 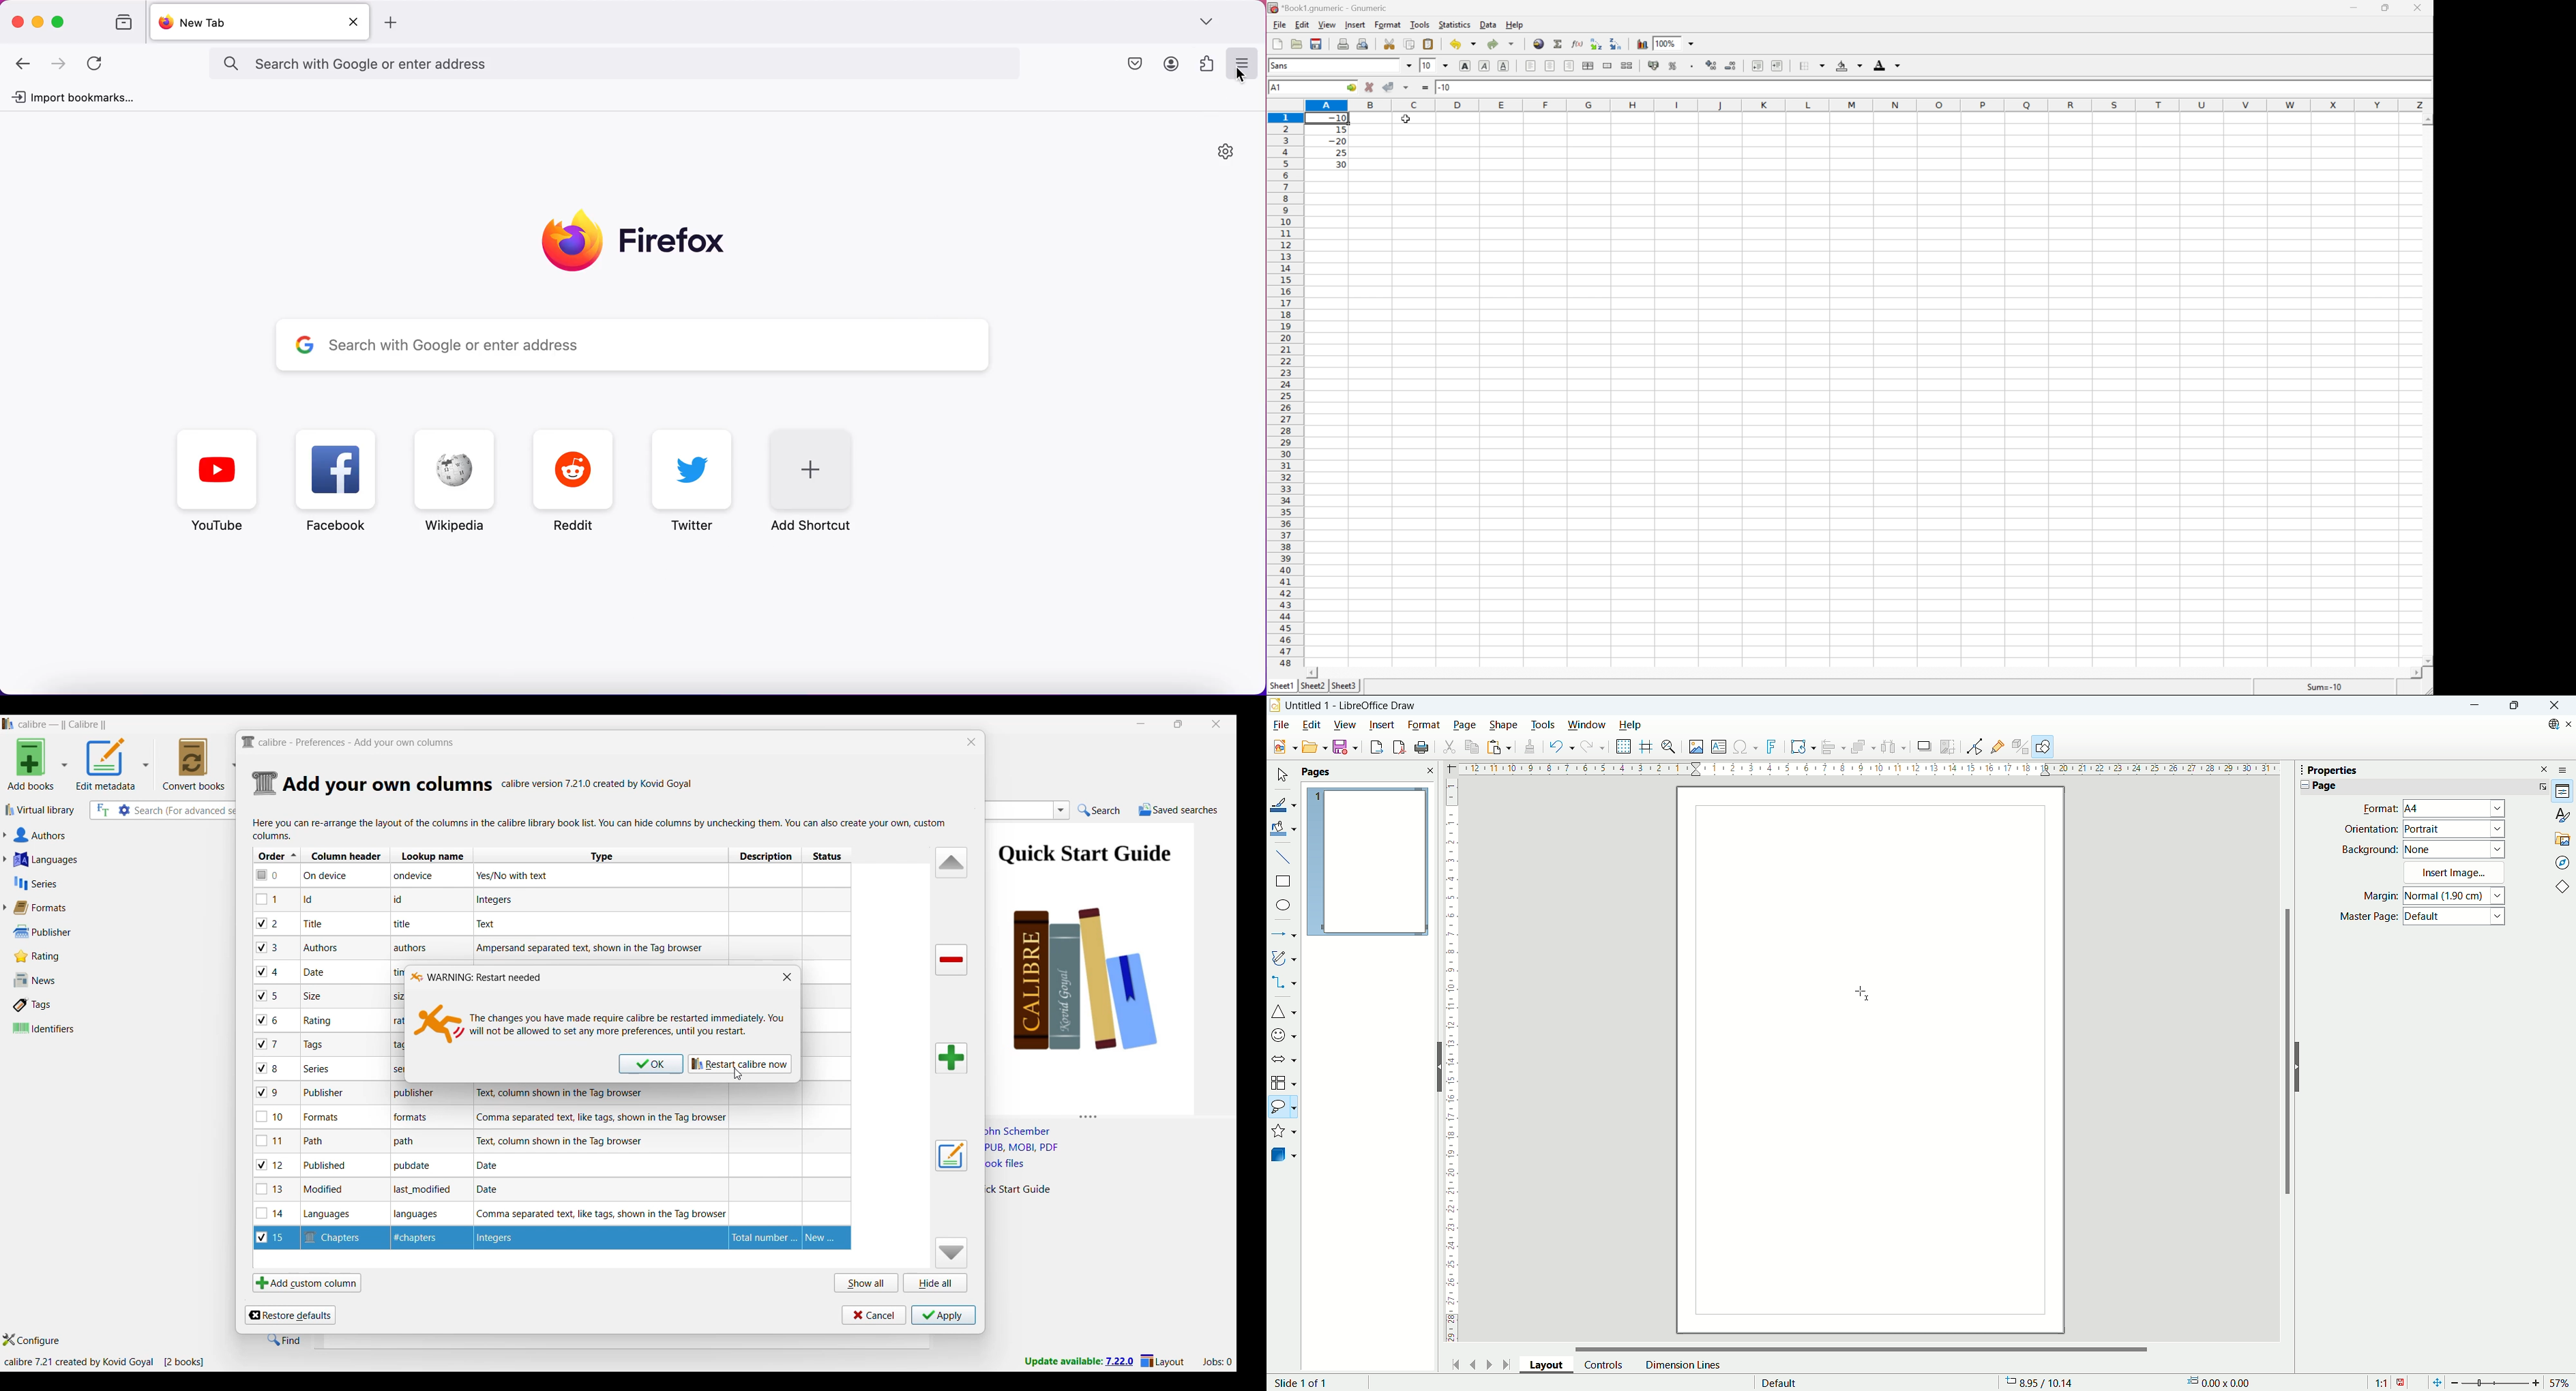 What do you see at coordinates (272, 1118) in the screenshot?
I see `checkbox - 10` at bounding box center [272, 1118].